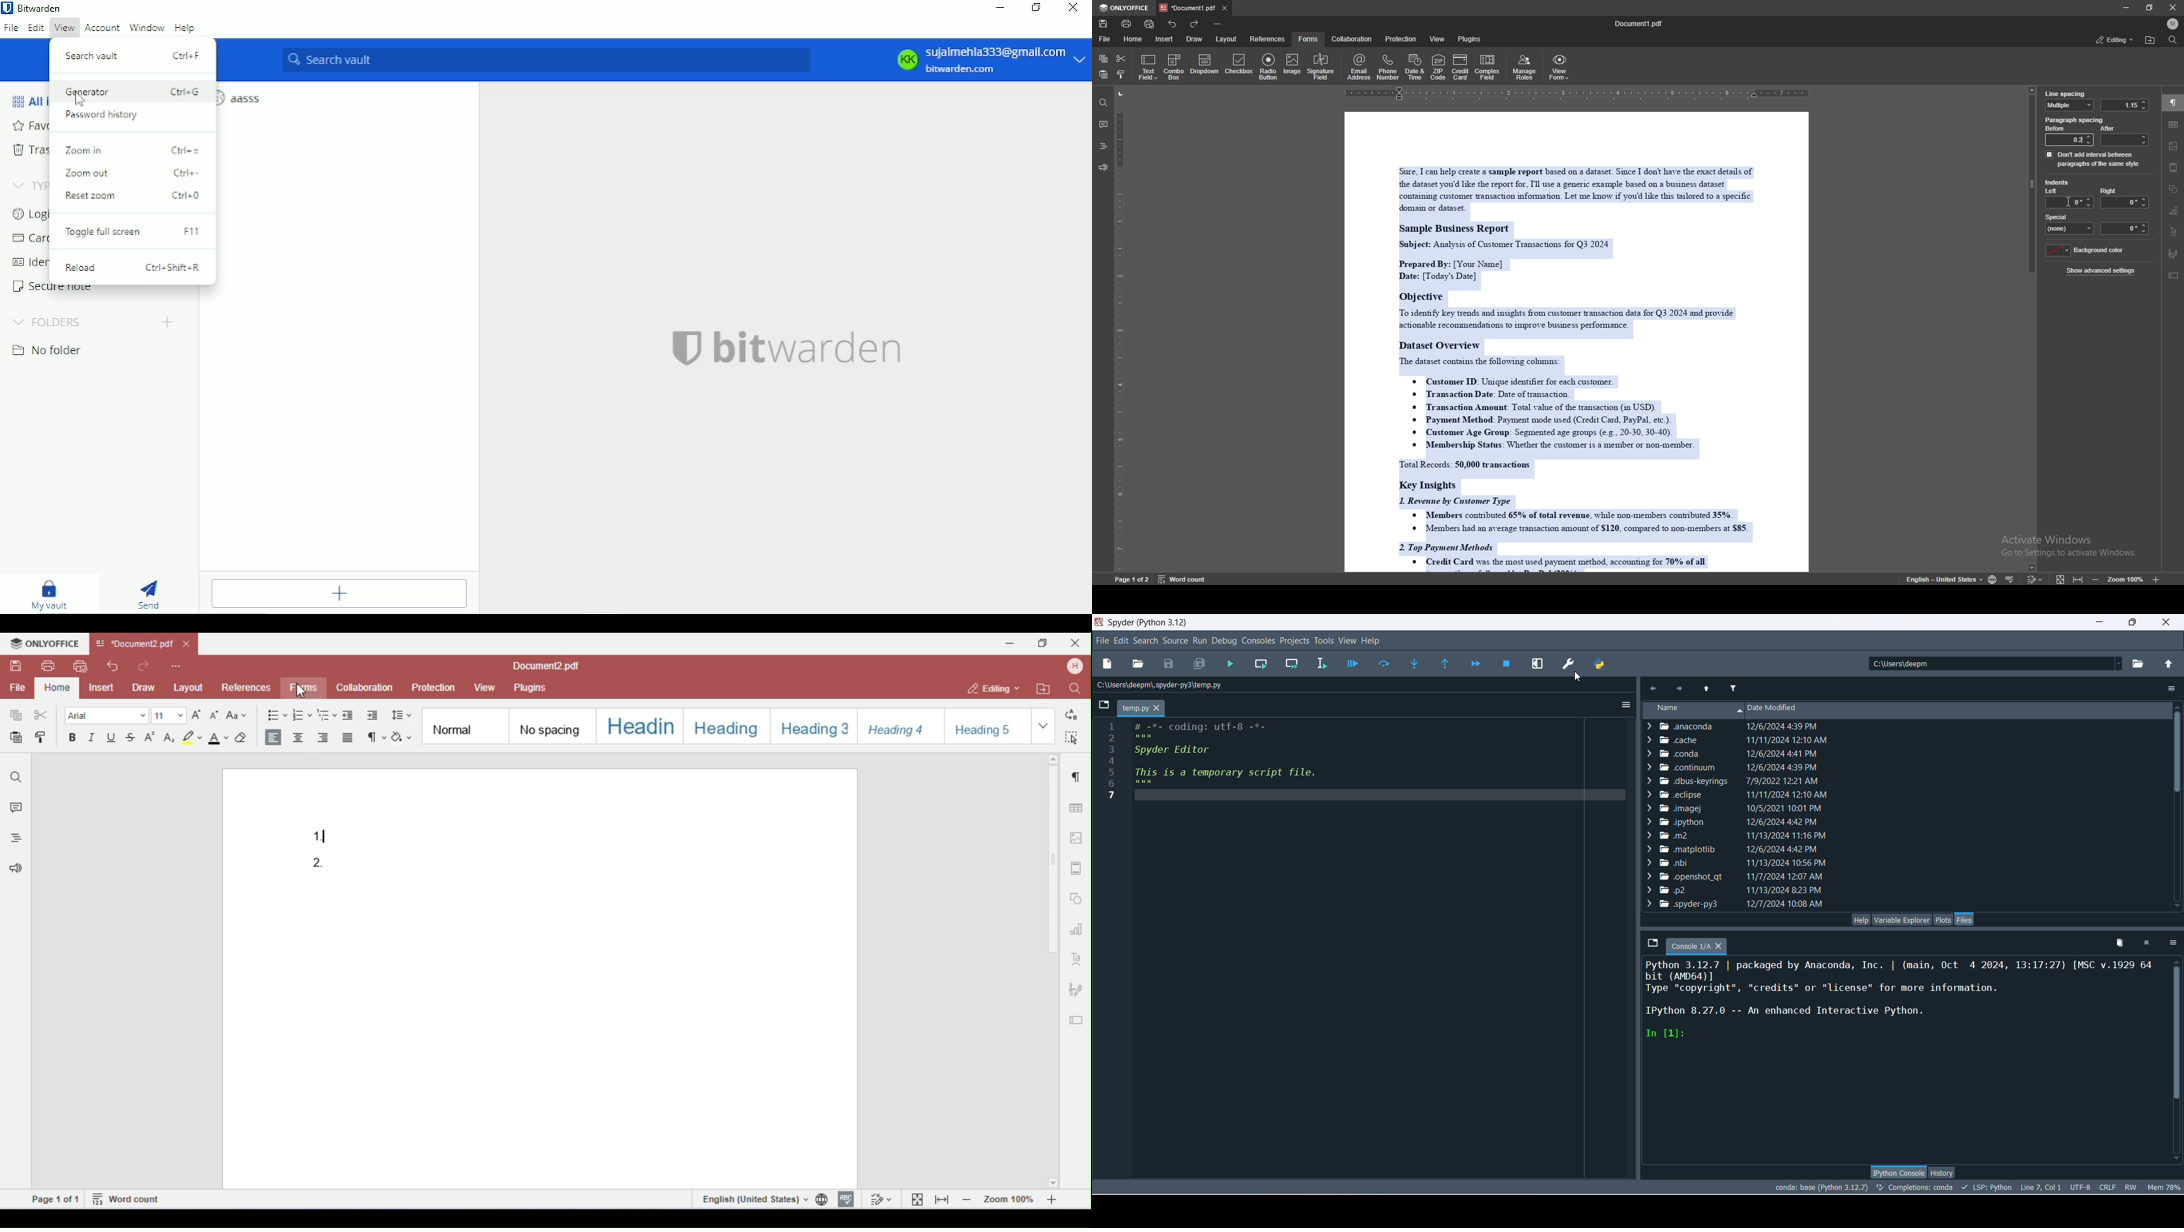 The image size is (2184, 1232). I want to click on Add item, so click(341, 594).